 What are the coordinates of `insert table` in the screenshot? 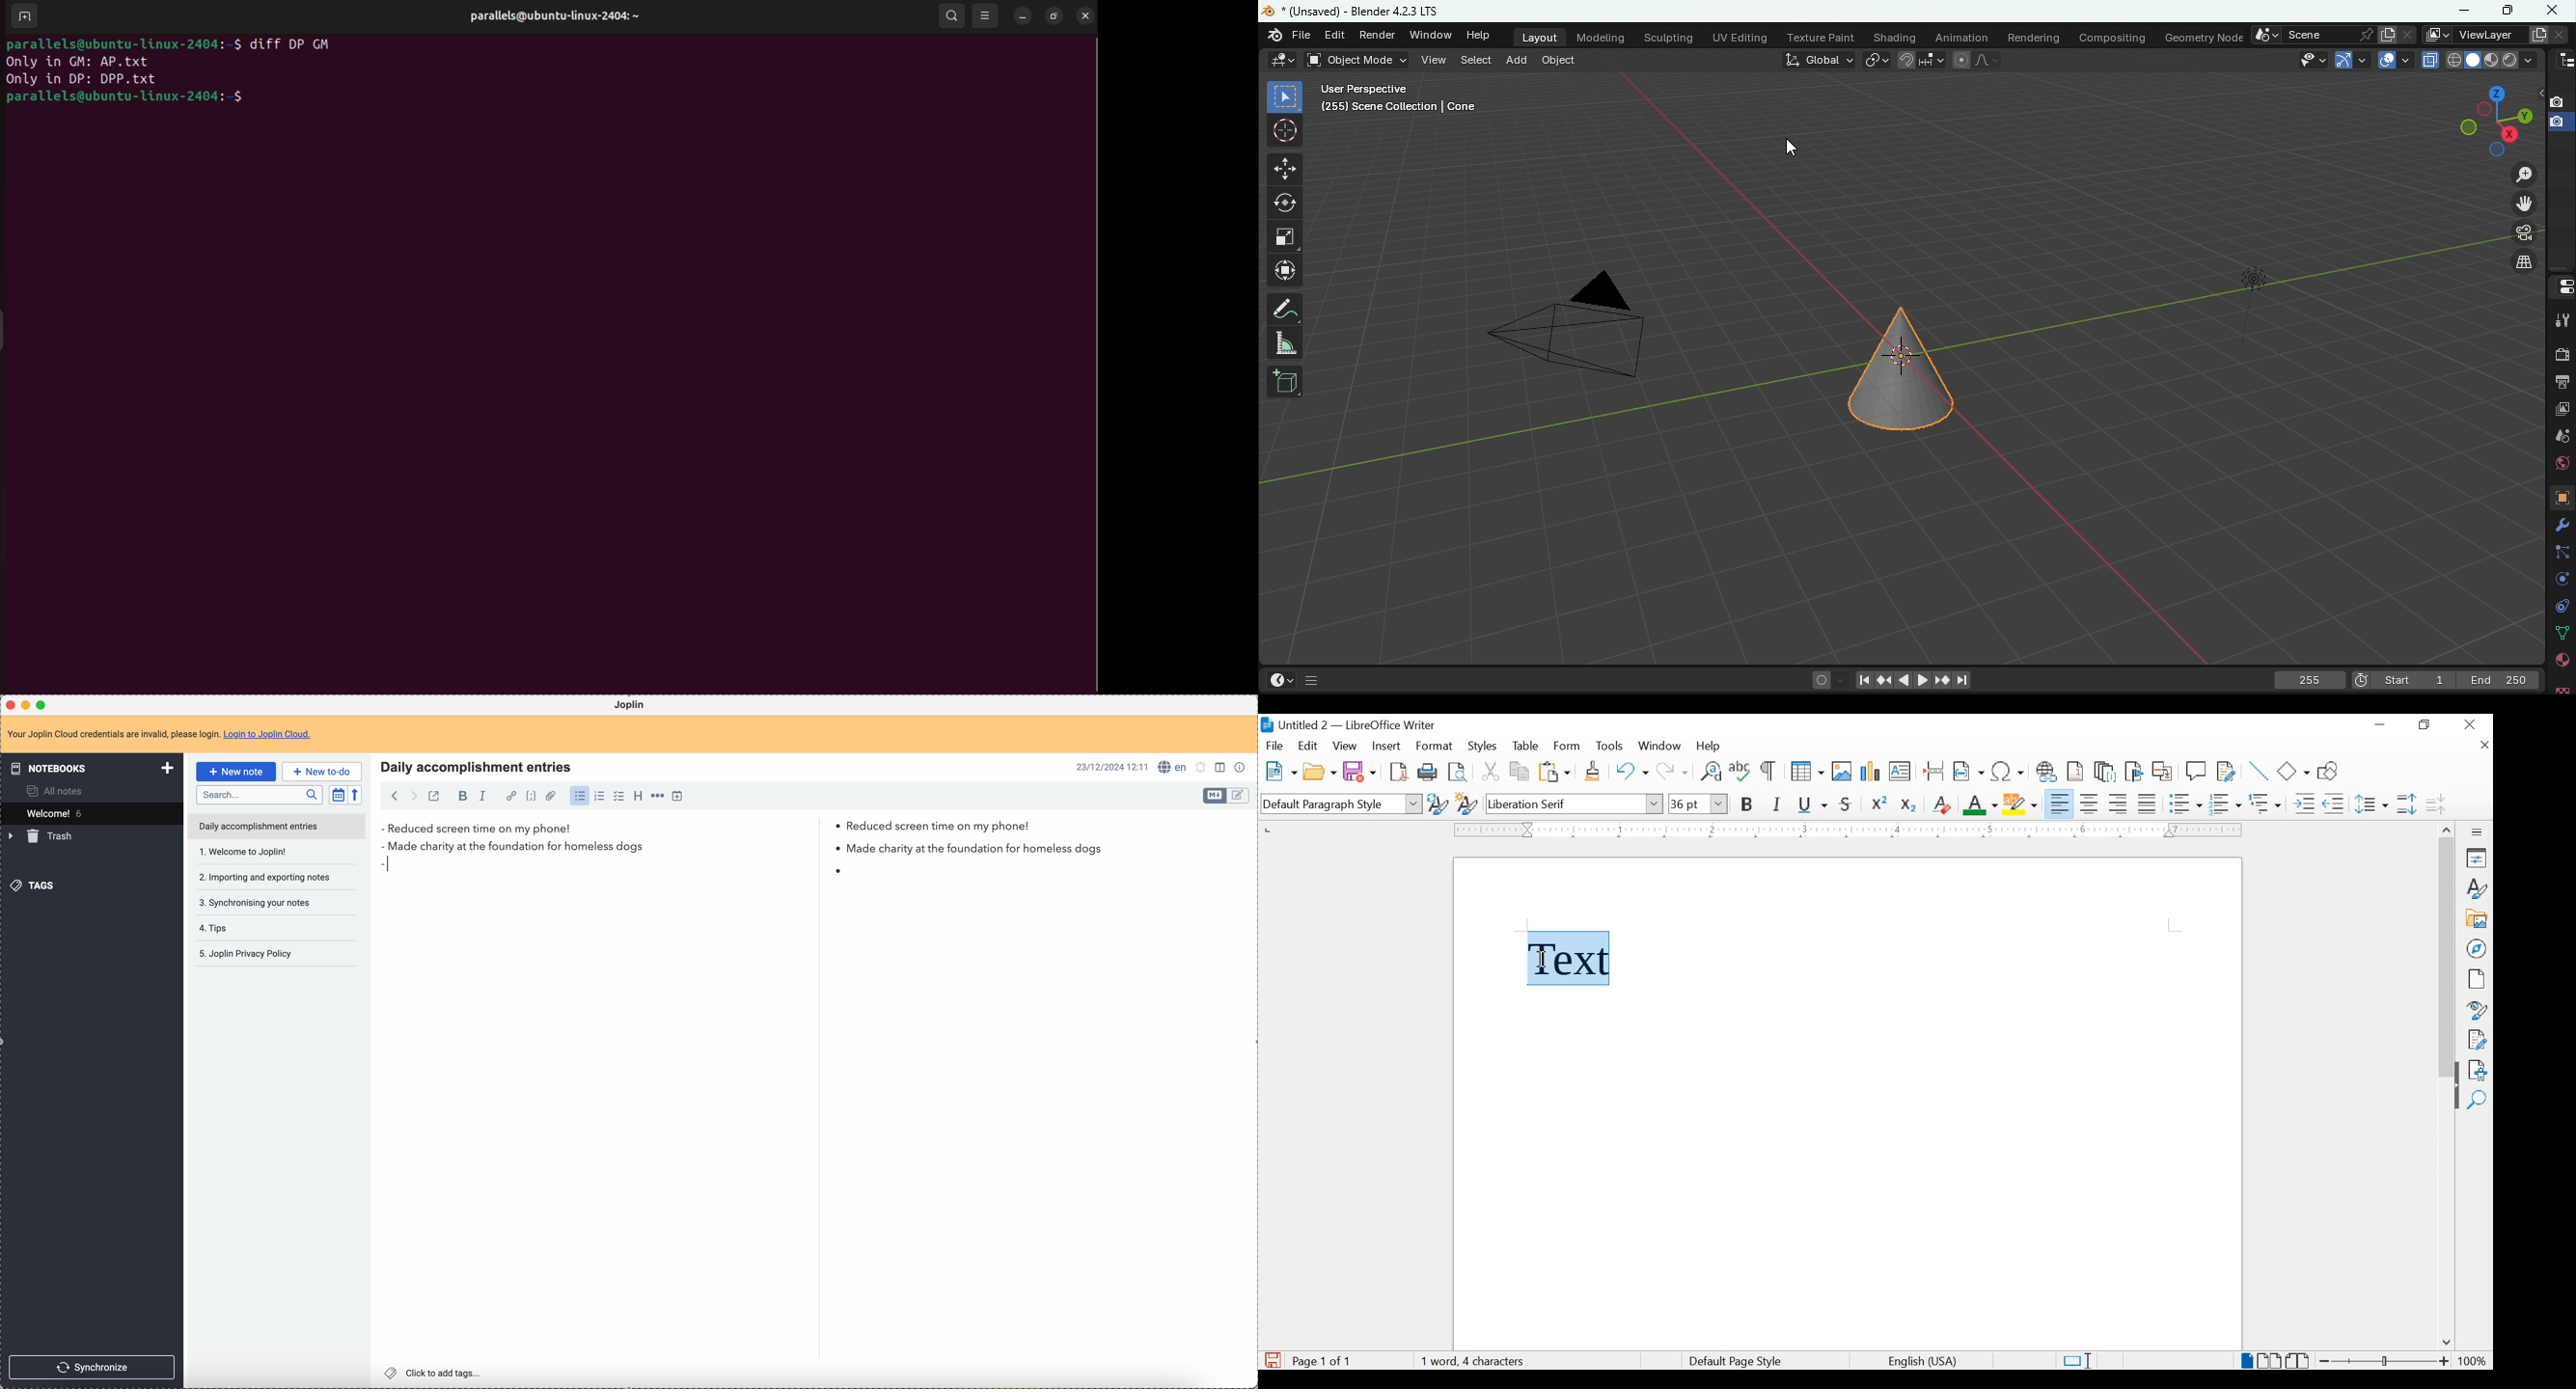 It's located at (1807, 771).